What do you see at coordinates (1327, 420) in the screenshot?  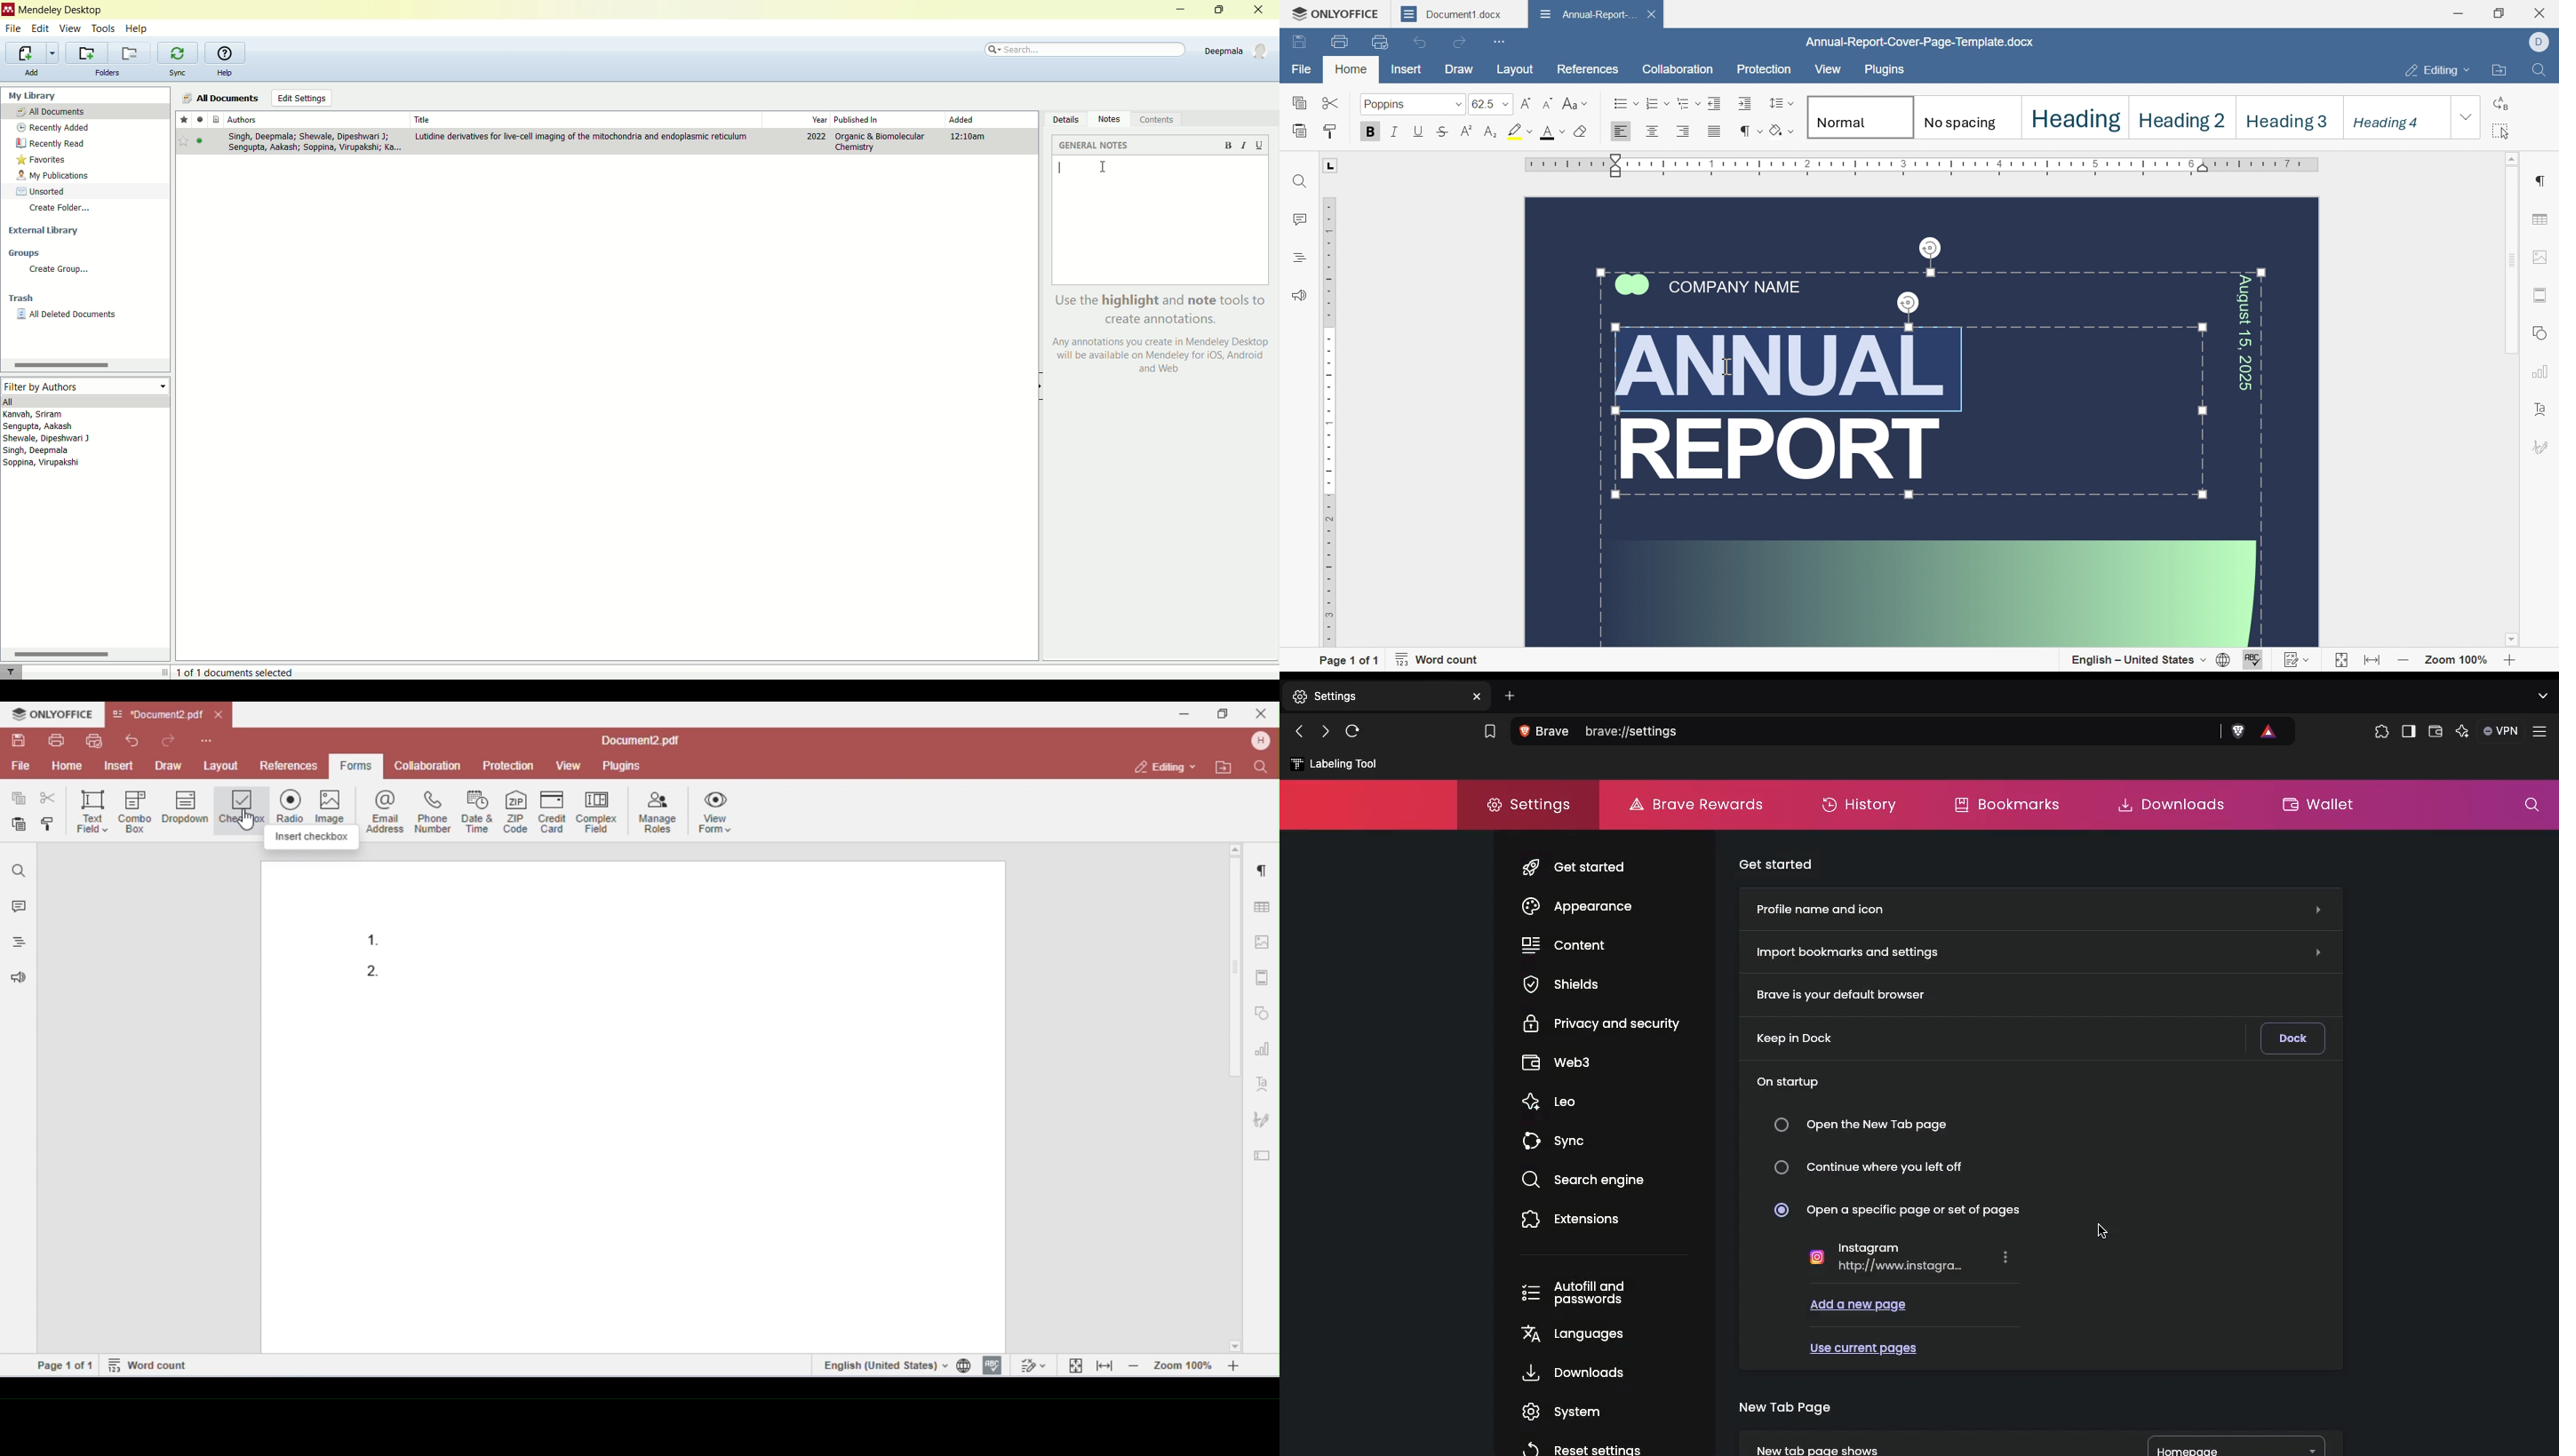 I see `ruler` at bounding box center [1327, 420].